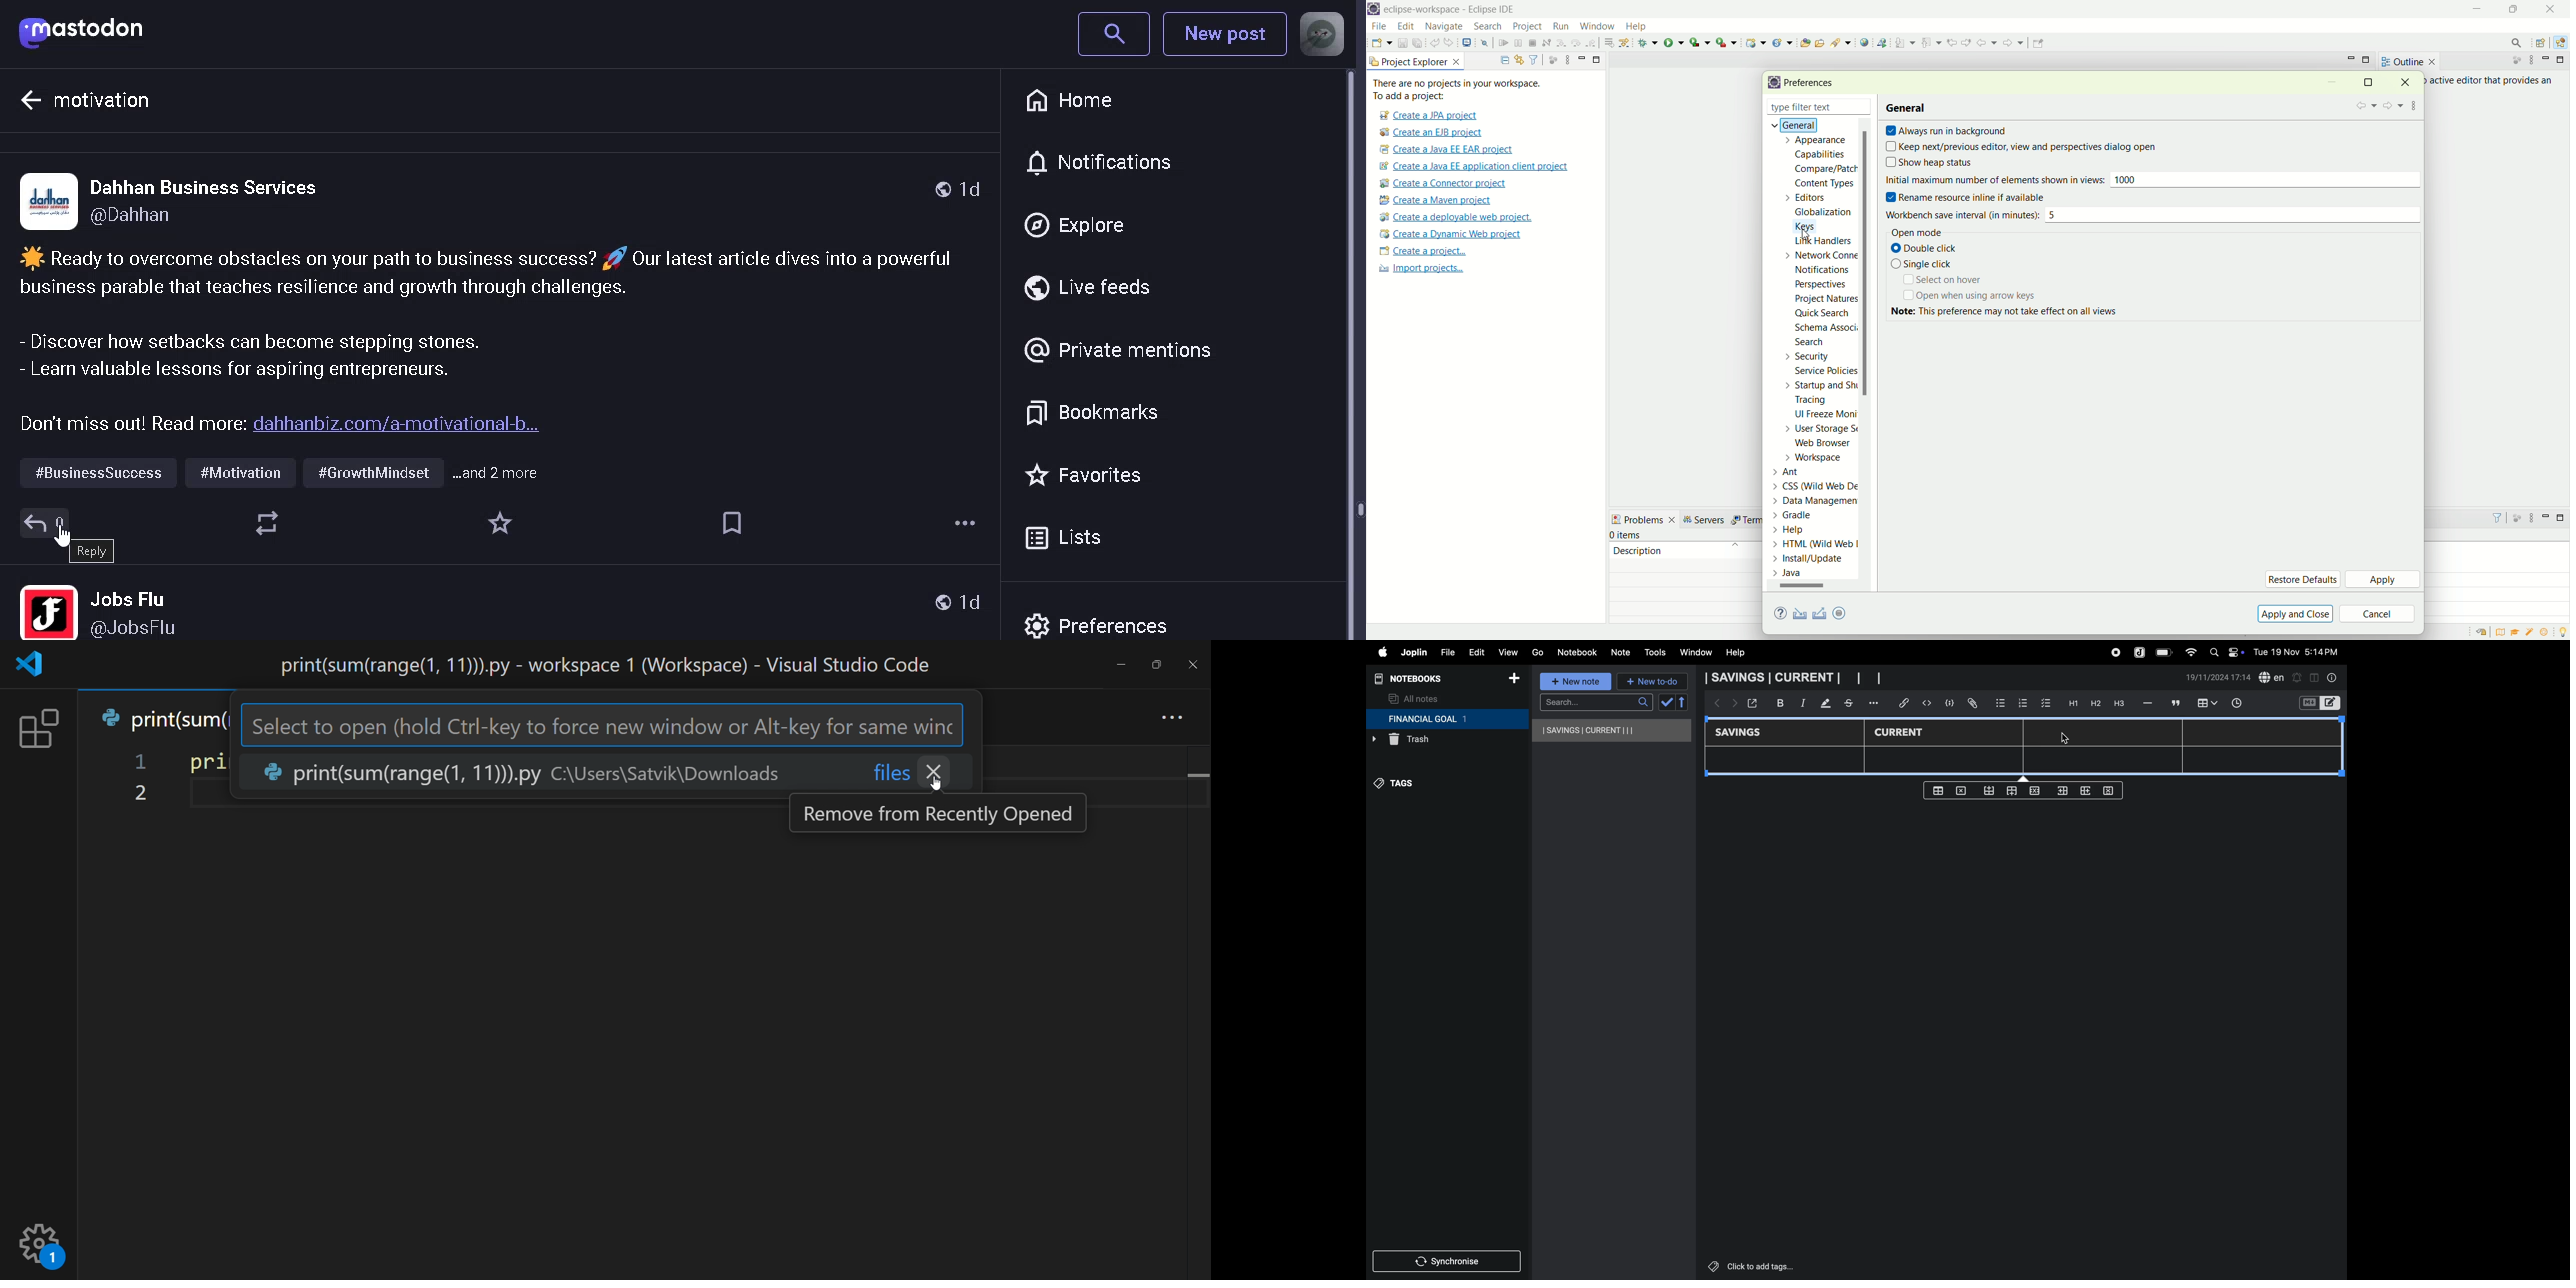 The height and width of the screenshot is (1288, 2576). Describe the element at coordinates (728, 523) in the screenshot. I see `bookmarks` at that location.